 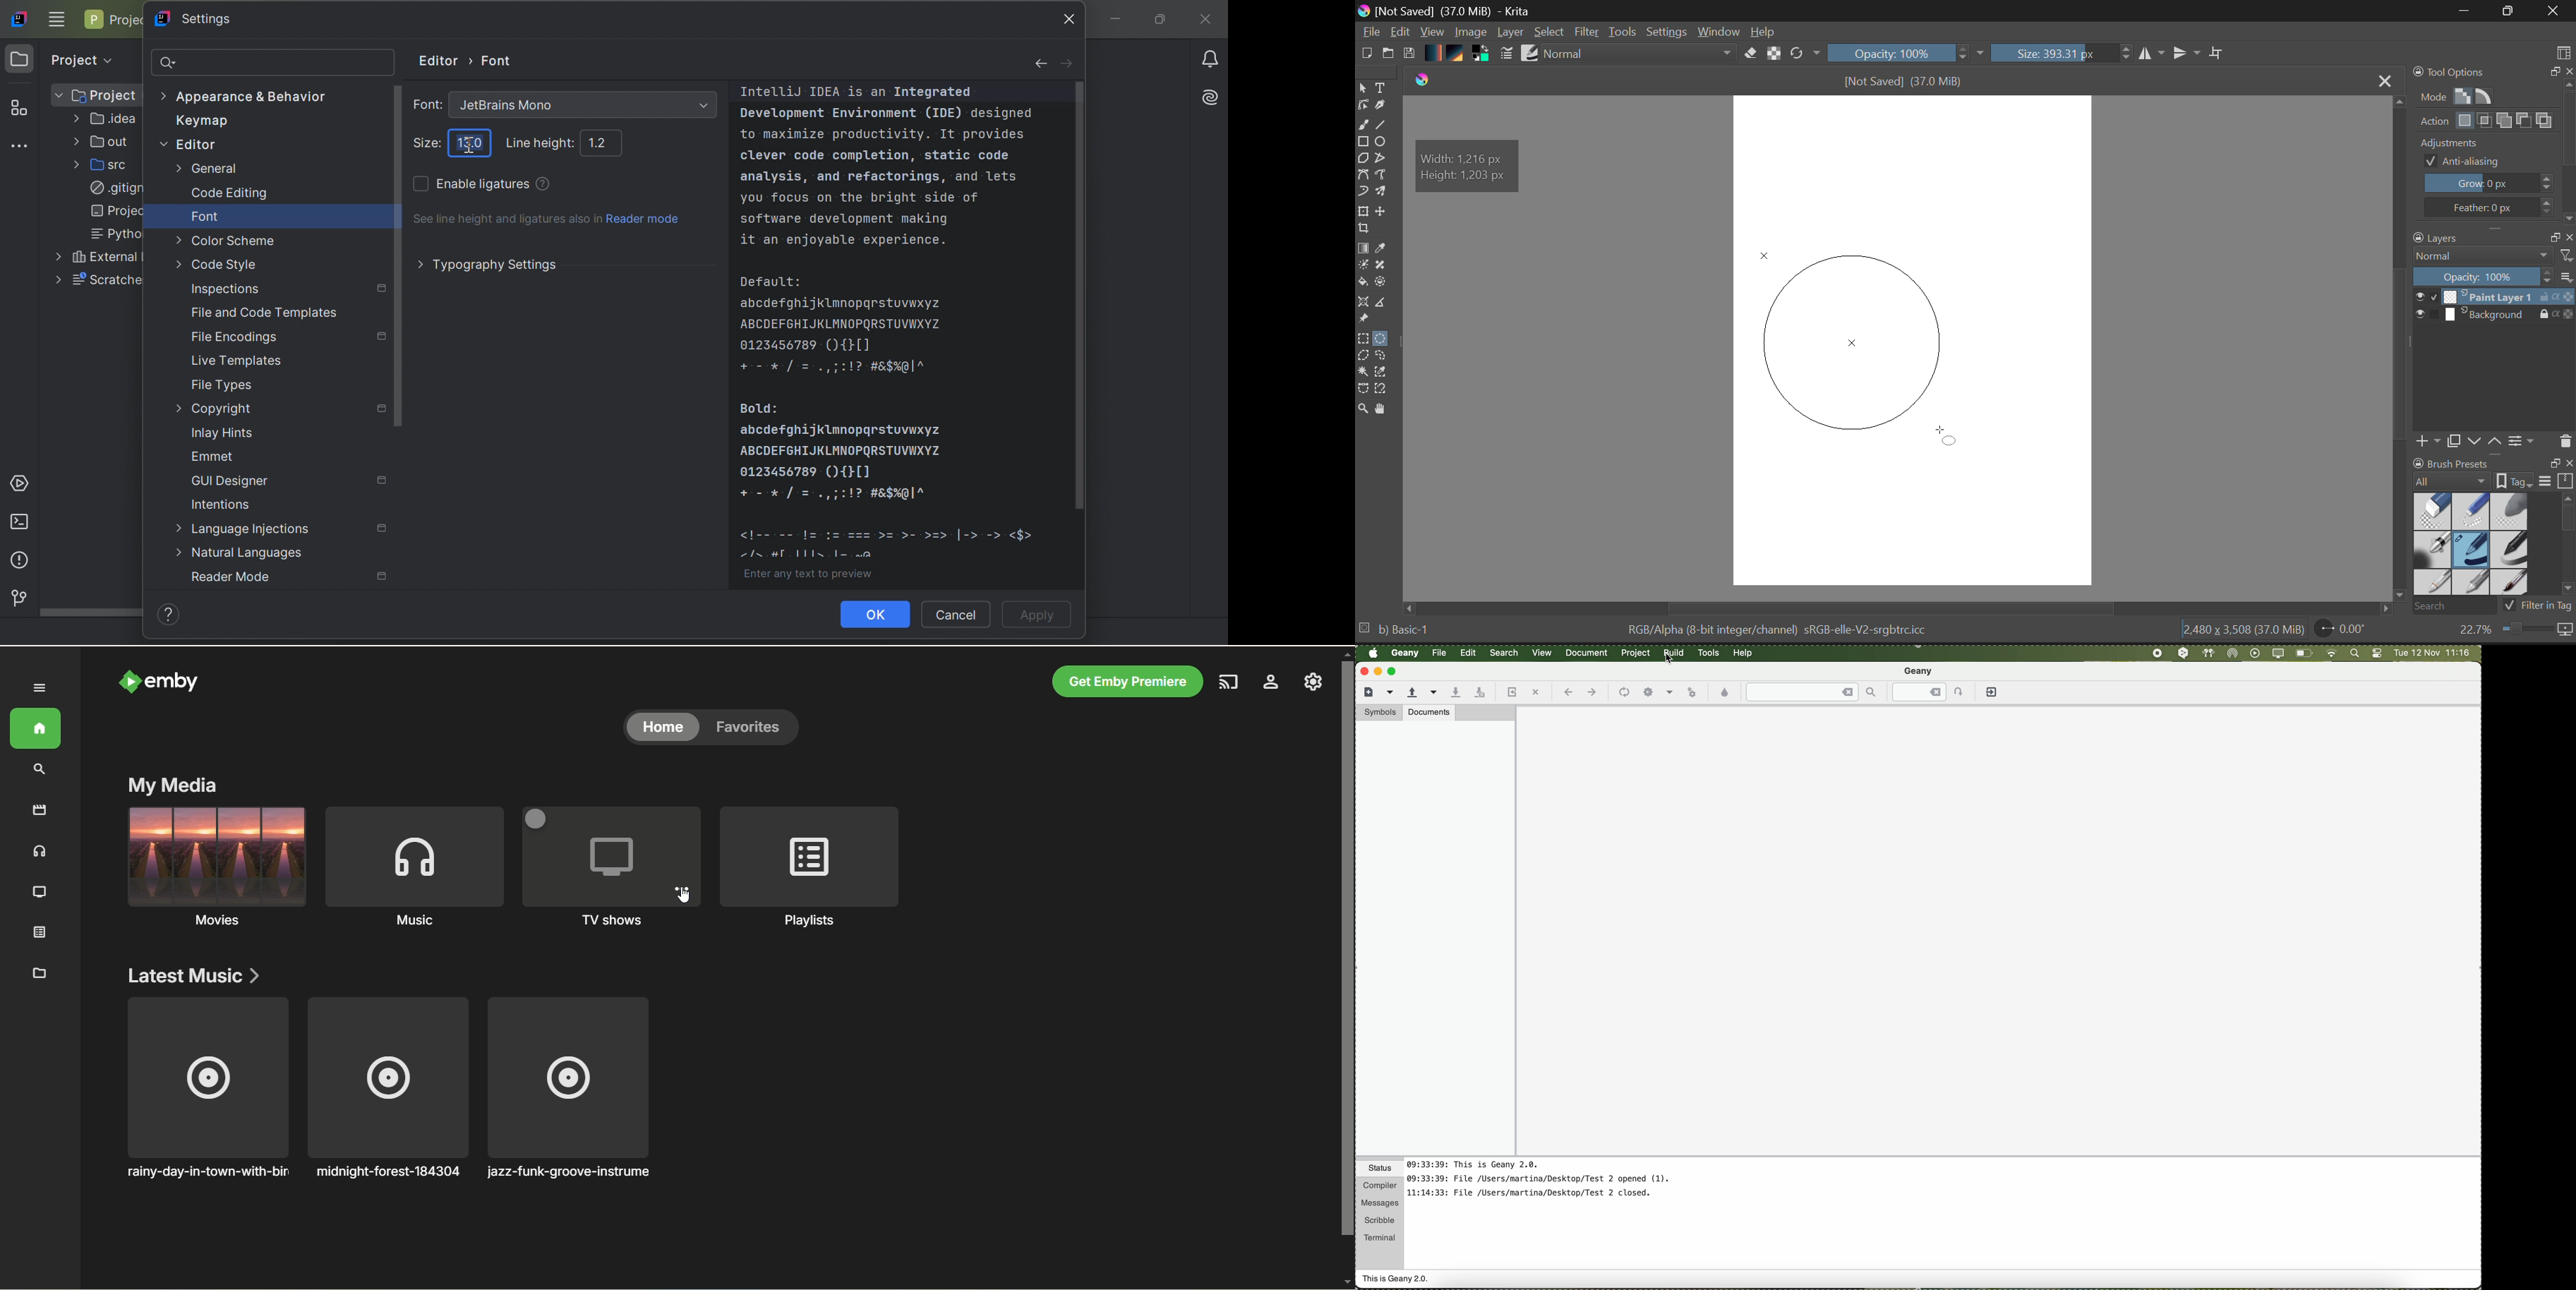 What do you see at coordinates (2061, 54) in the screenshot?
I see `Brush Size` at bounding box center [2061, 54].